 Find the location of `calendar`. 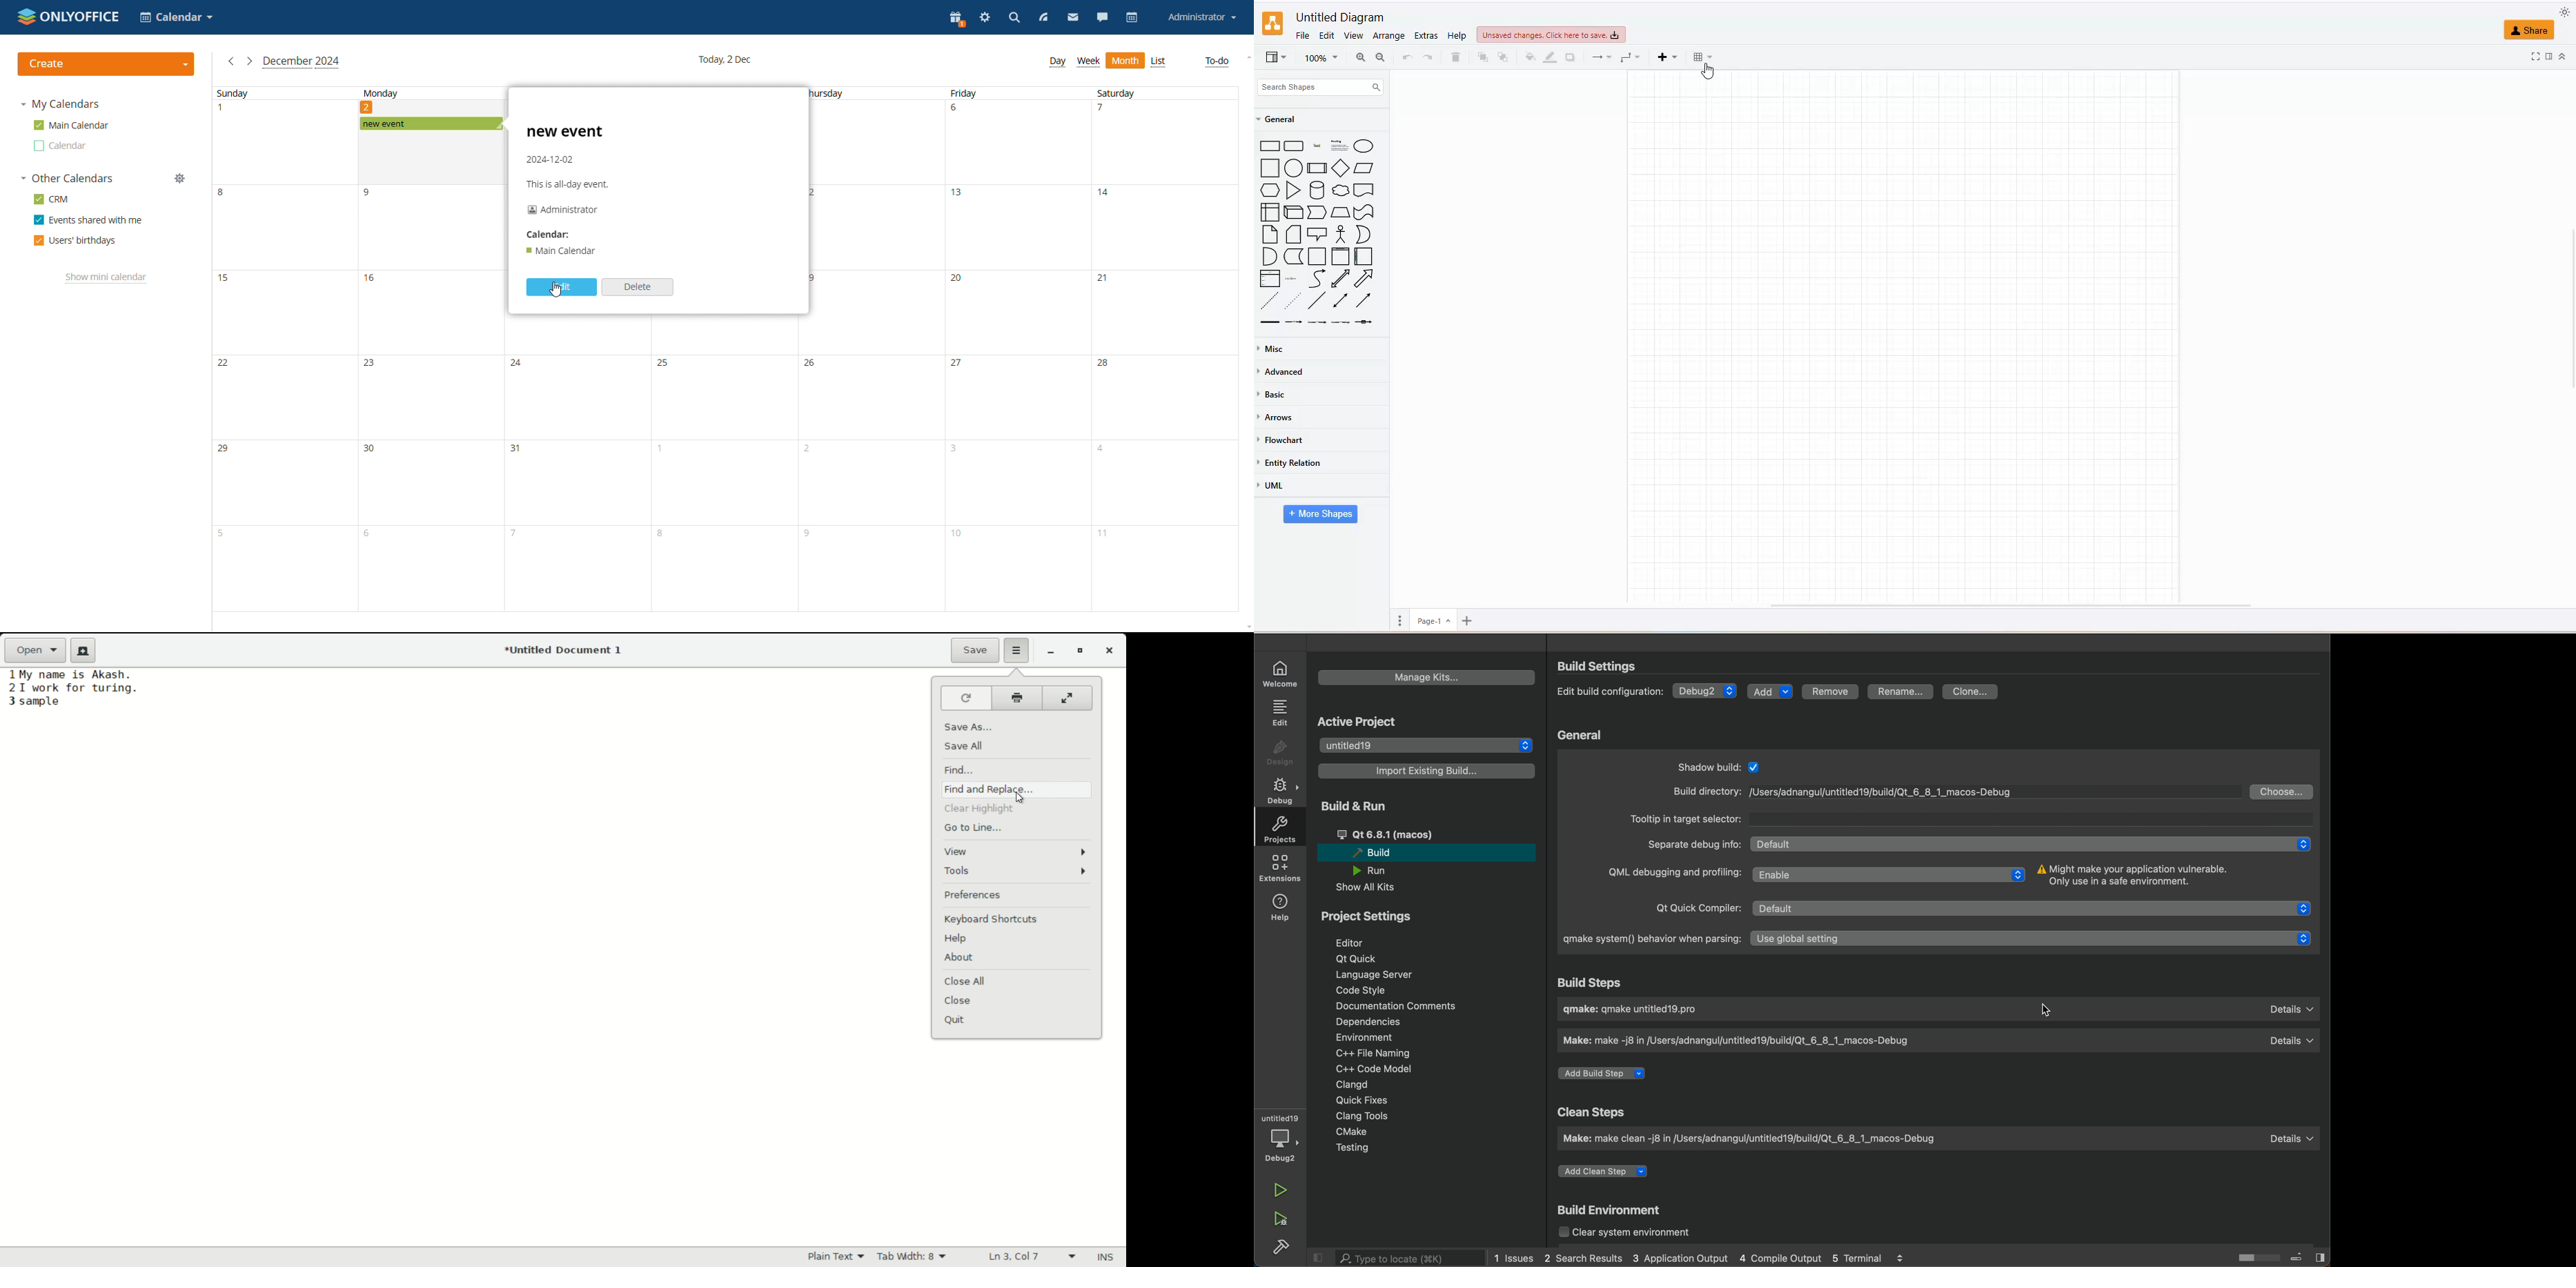

calendar is located at coordinates (1132, 17).